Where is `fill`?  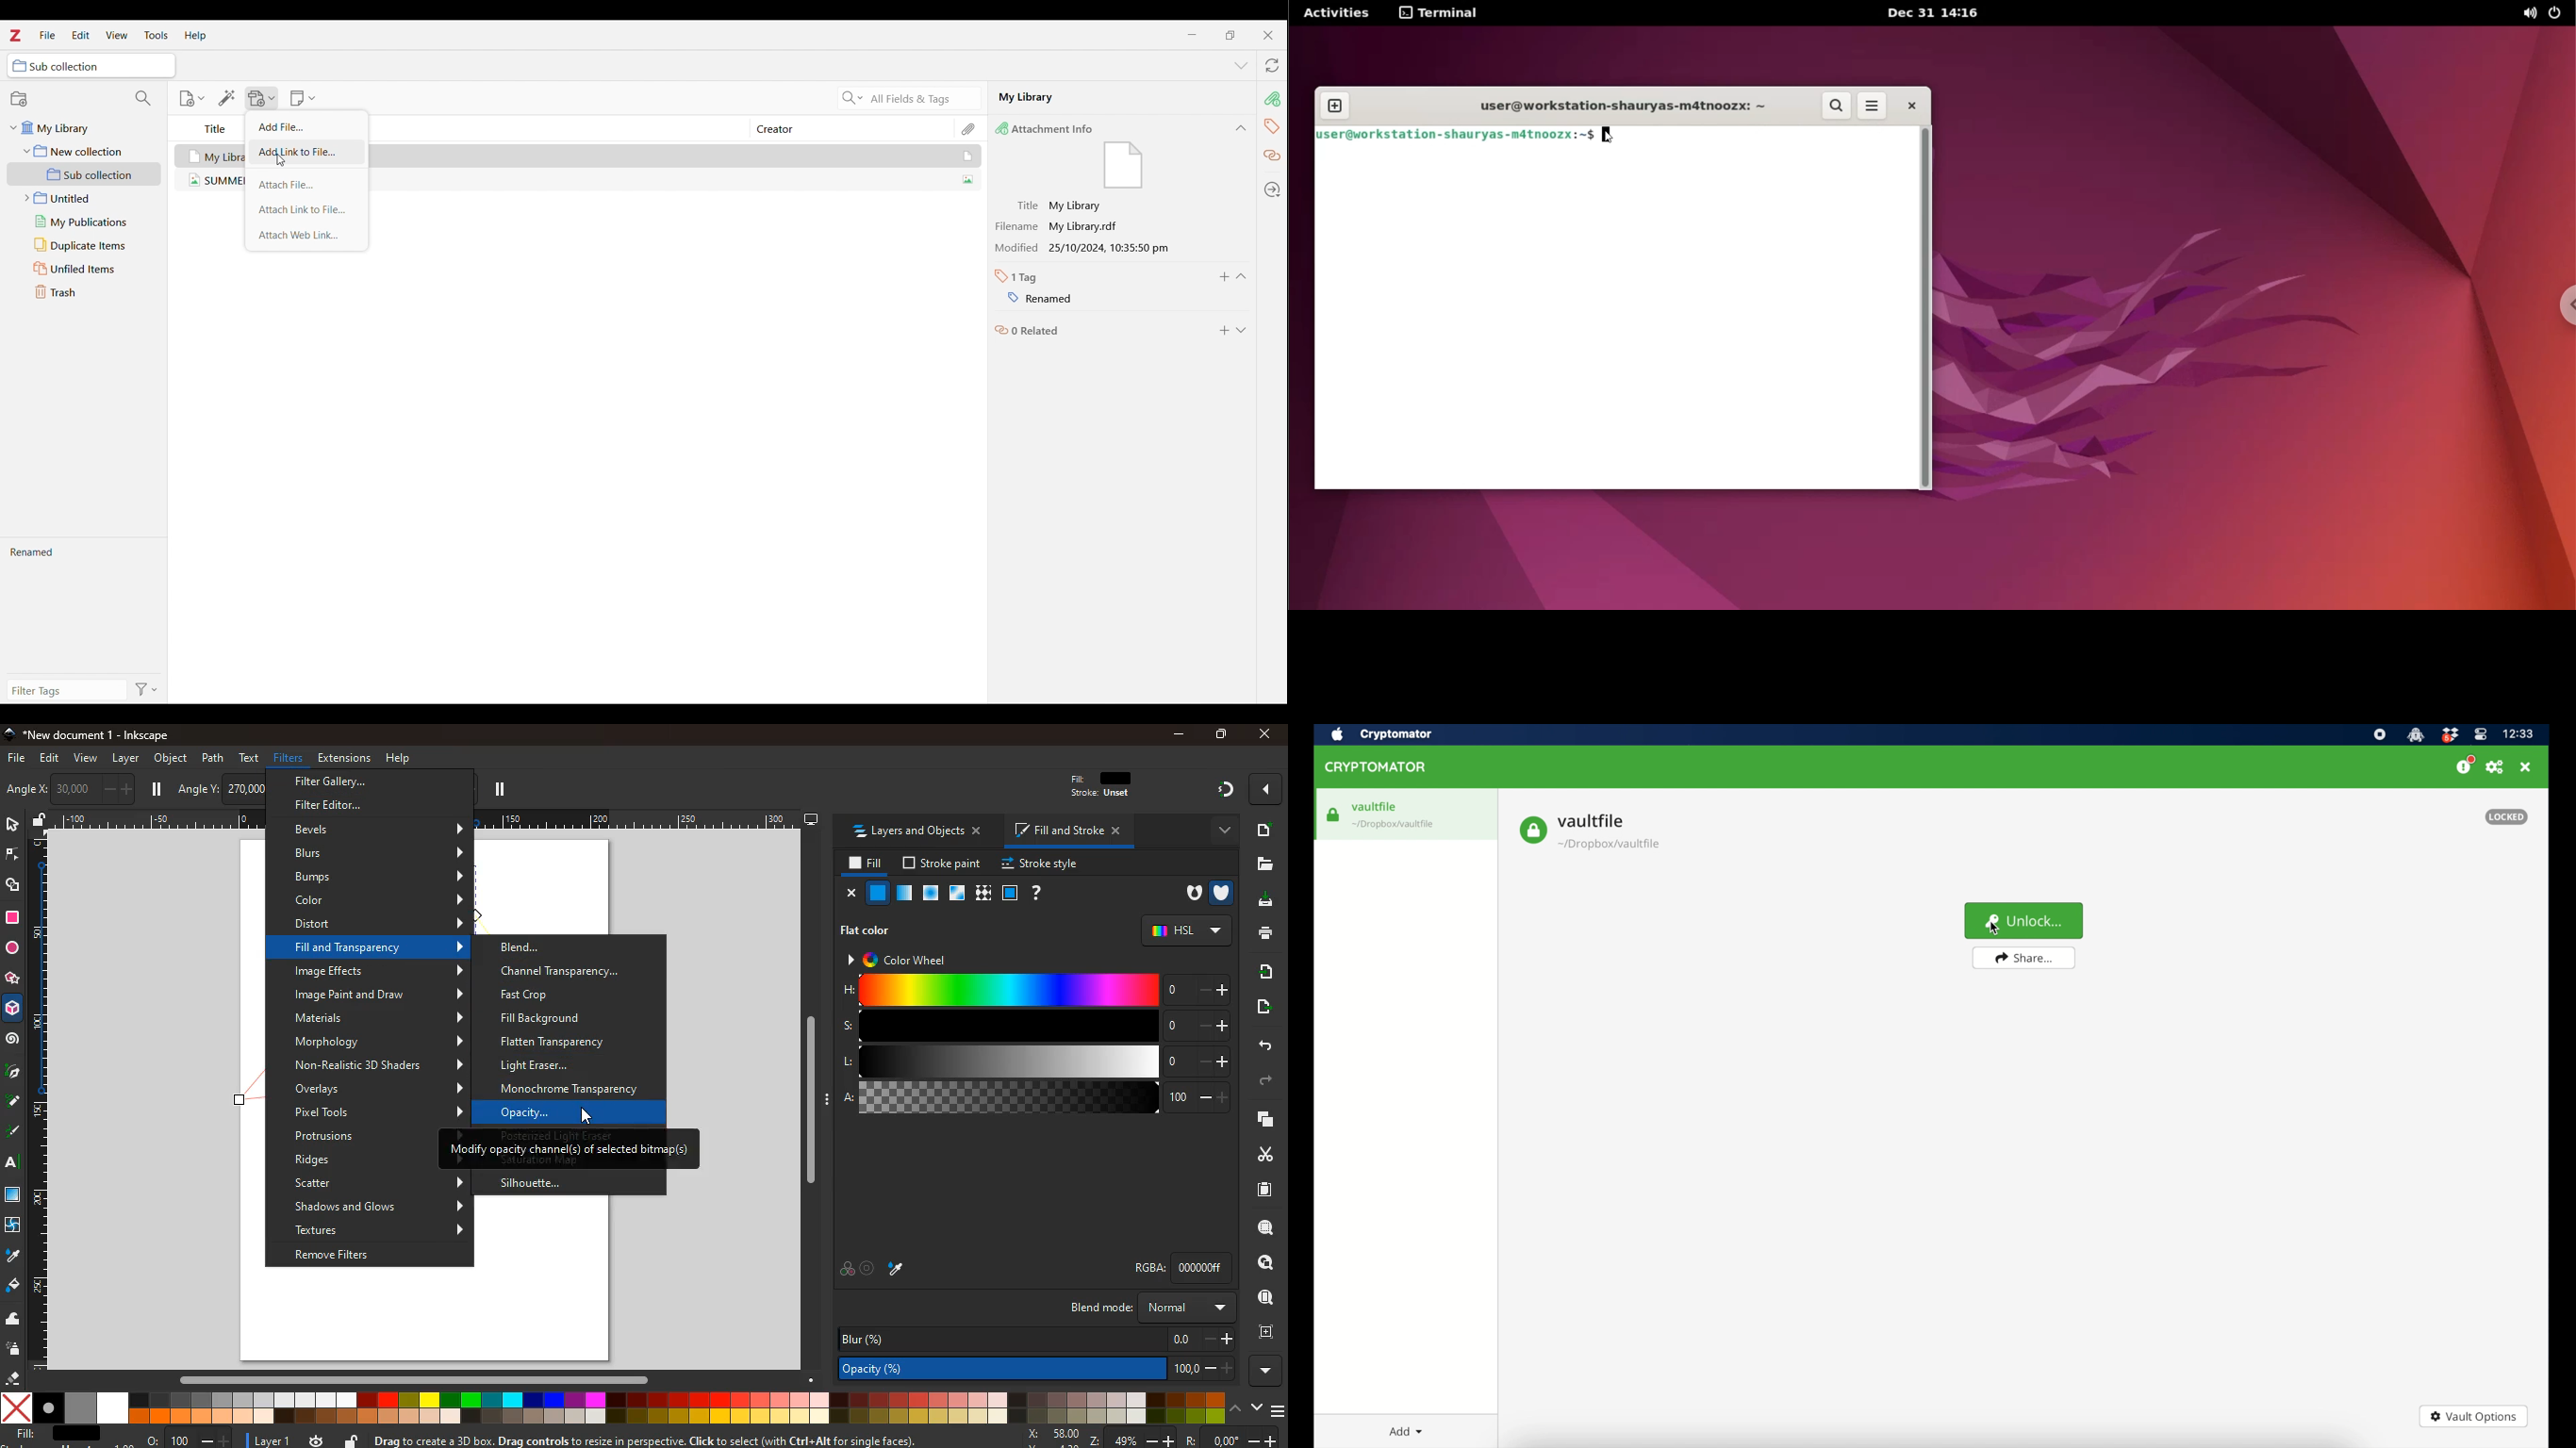 fill is located at coordinates (863, 864).